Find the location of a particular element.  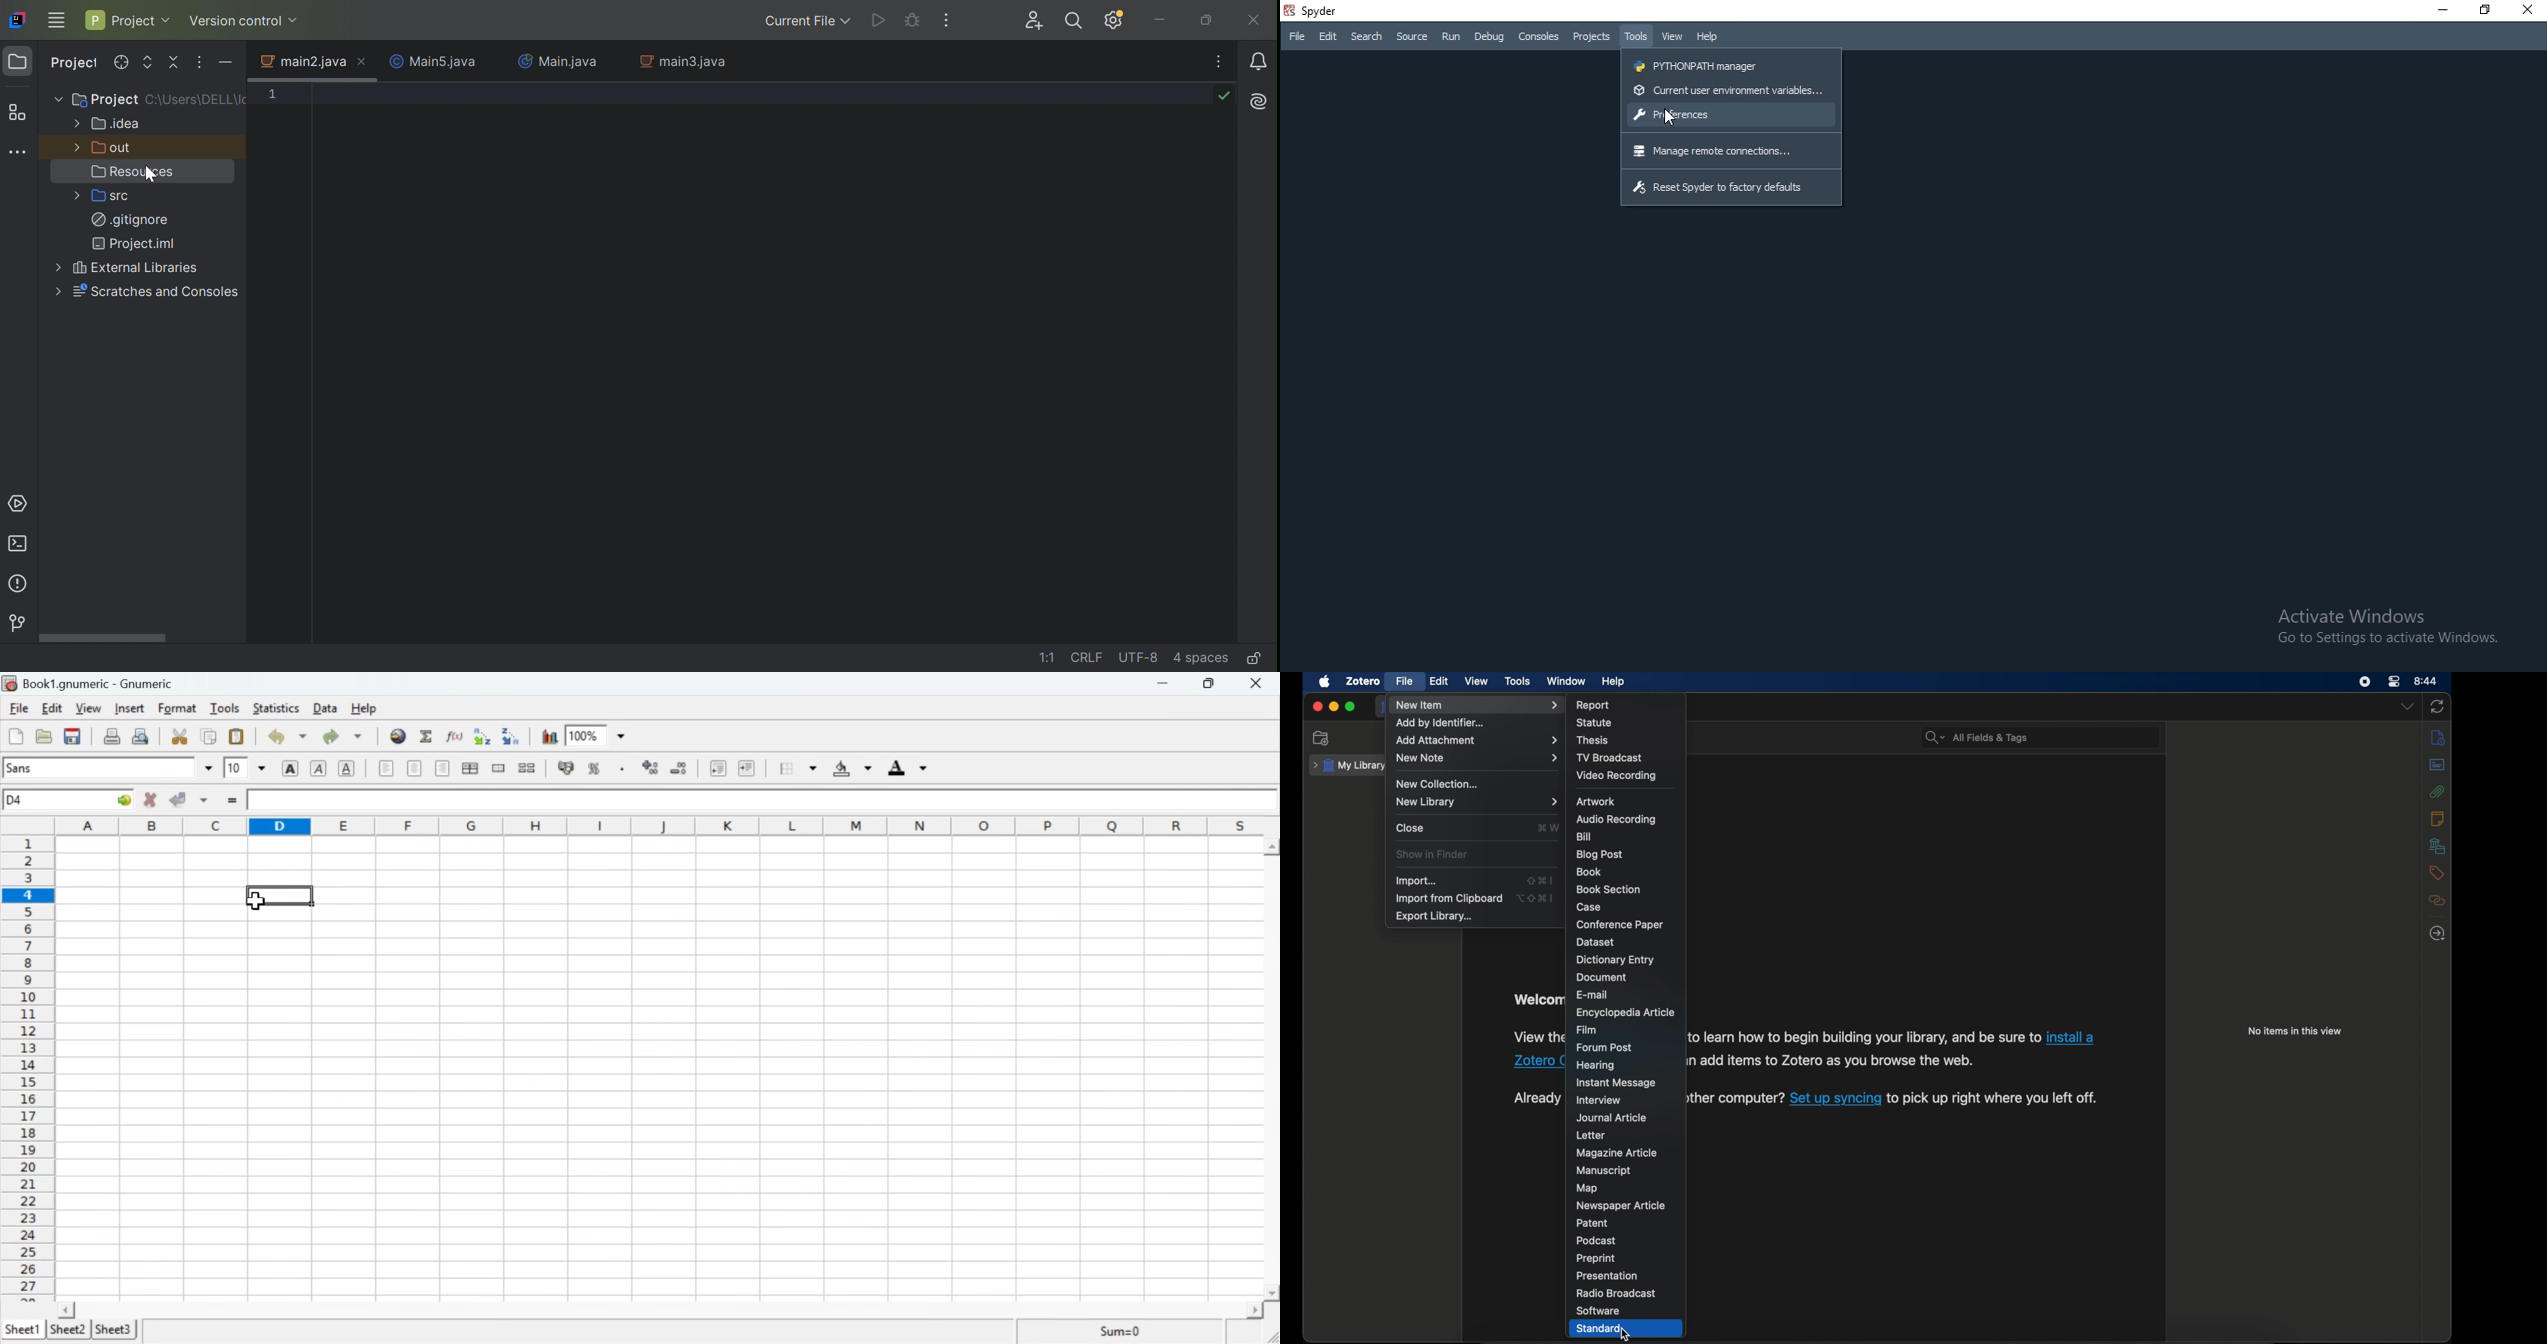

More is located at coordinates (57, 291).